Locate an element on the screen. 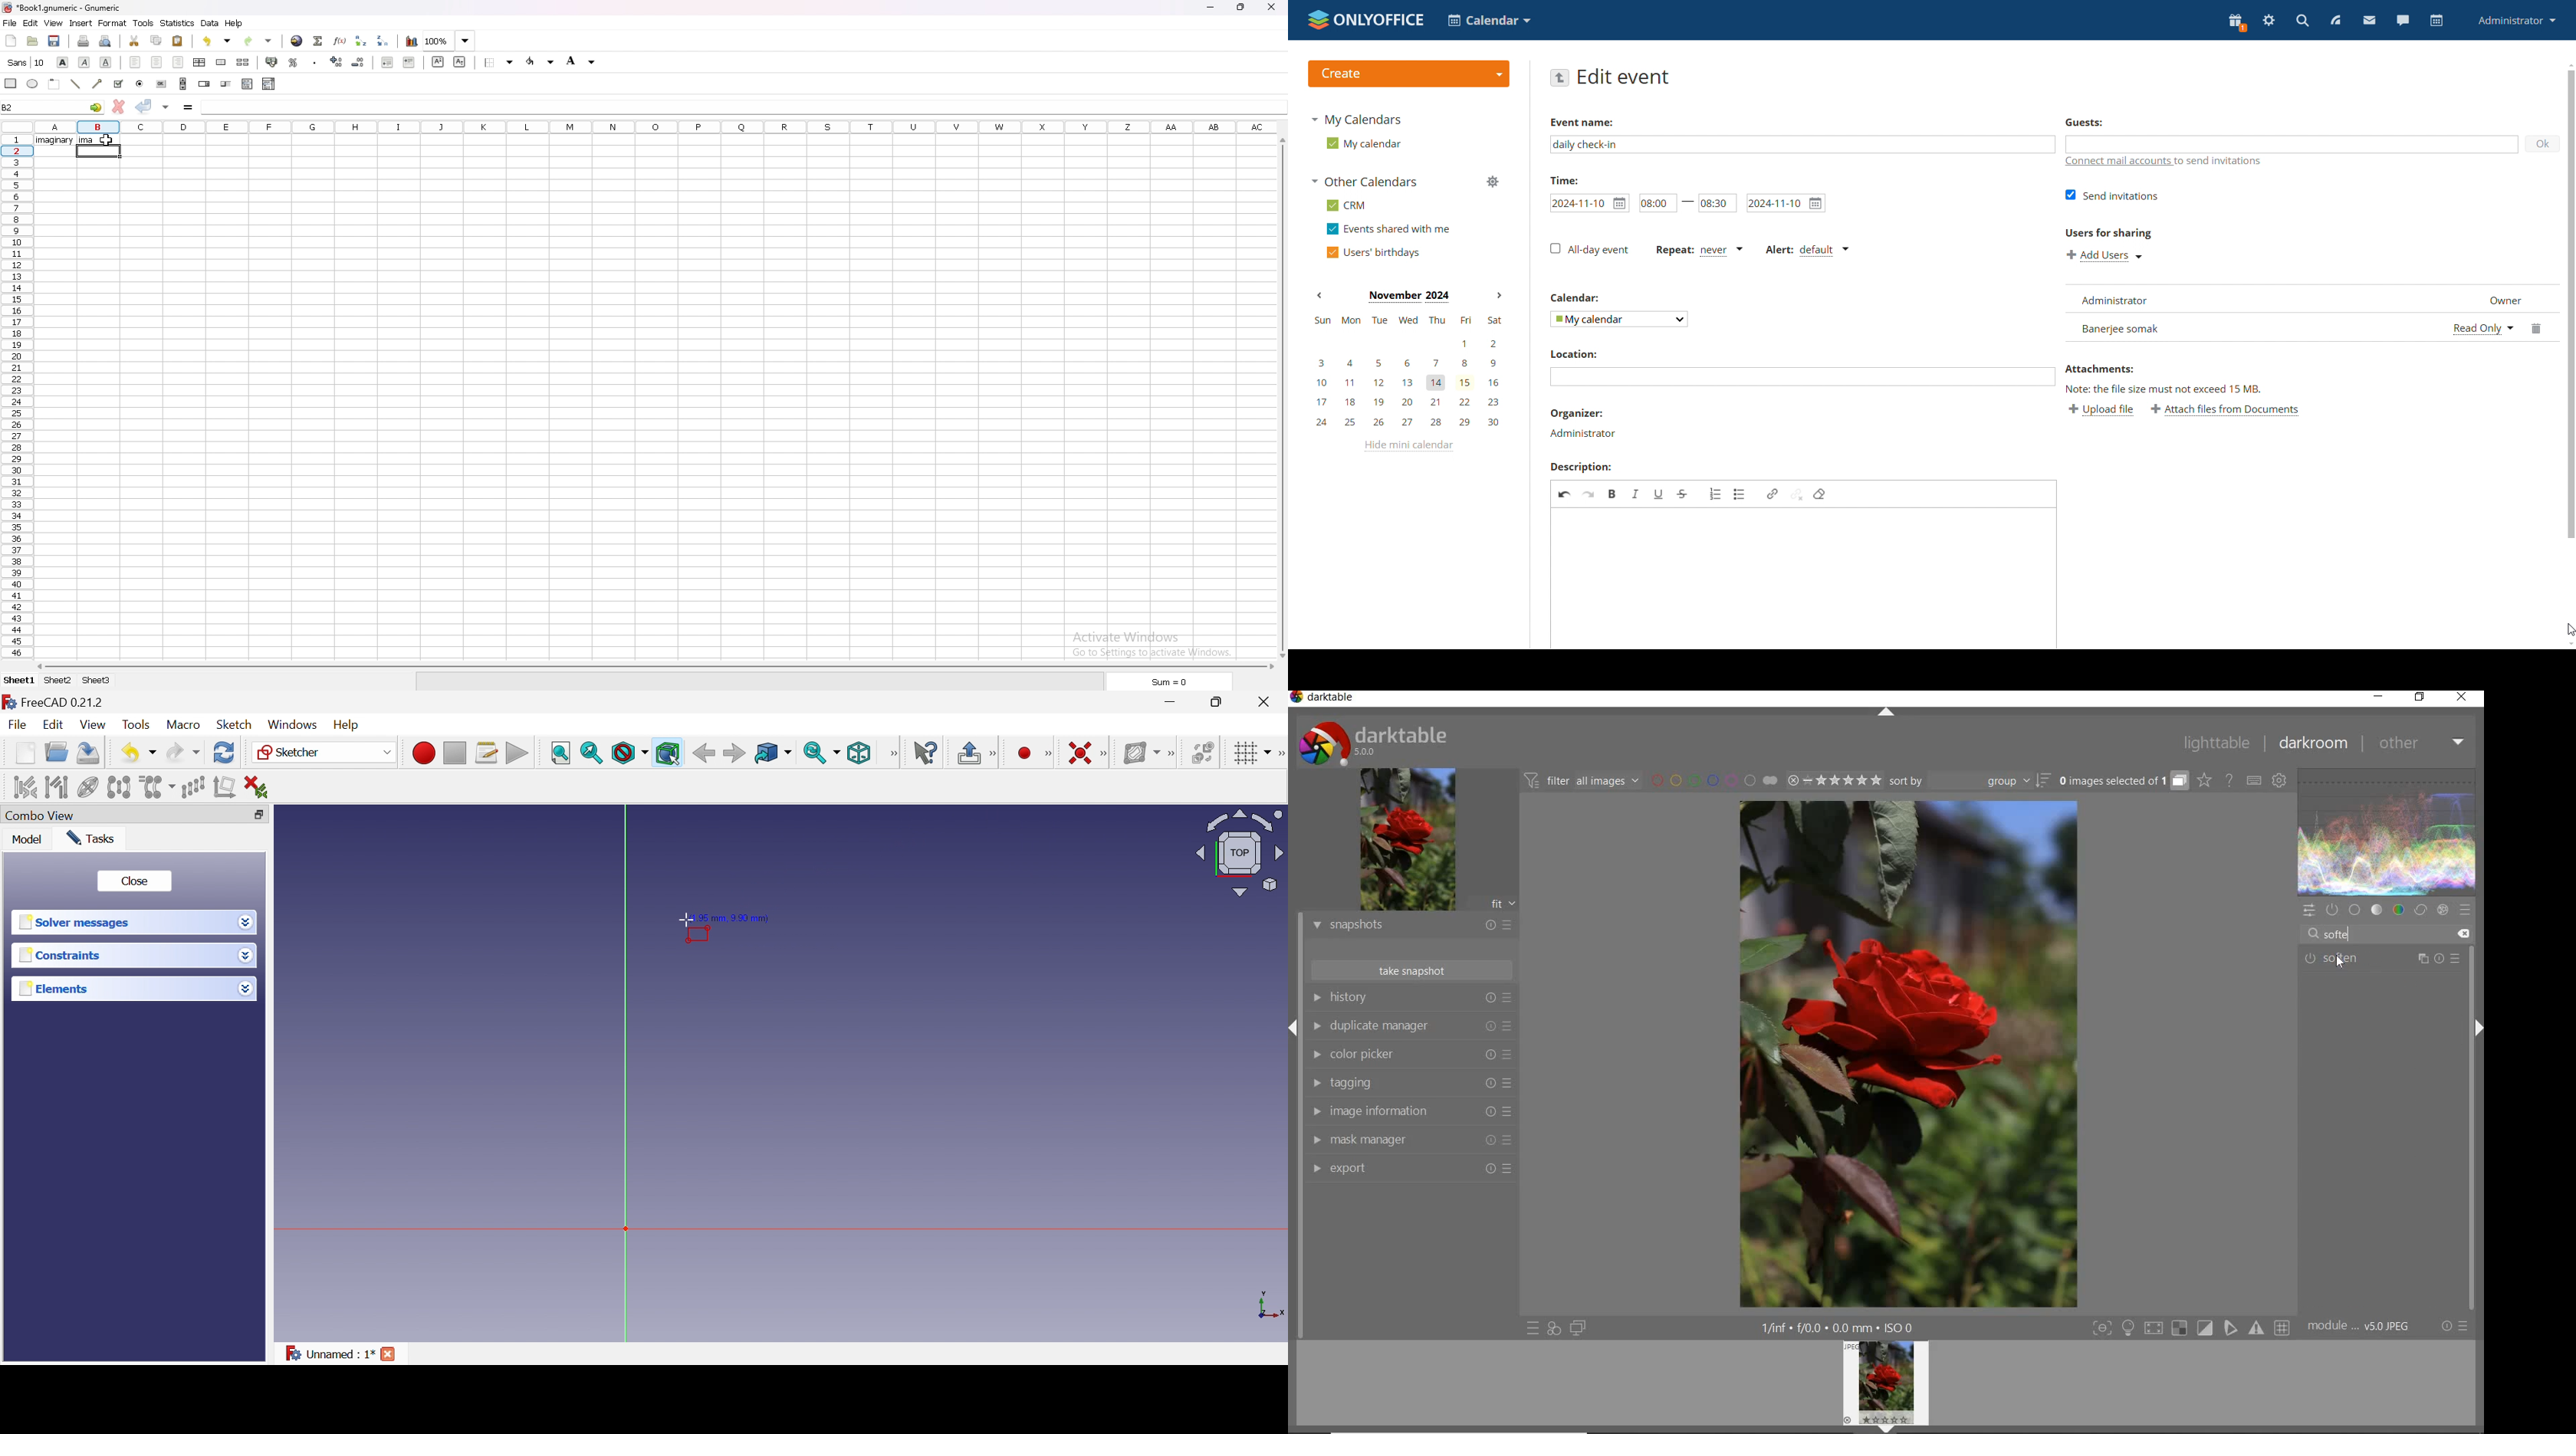 This screenshot has width=2576, height=1456. Constrain coincident is located at coordinates (1079, 752).